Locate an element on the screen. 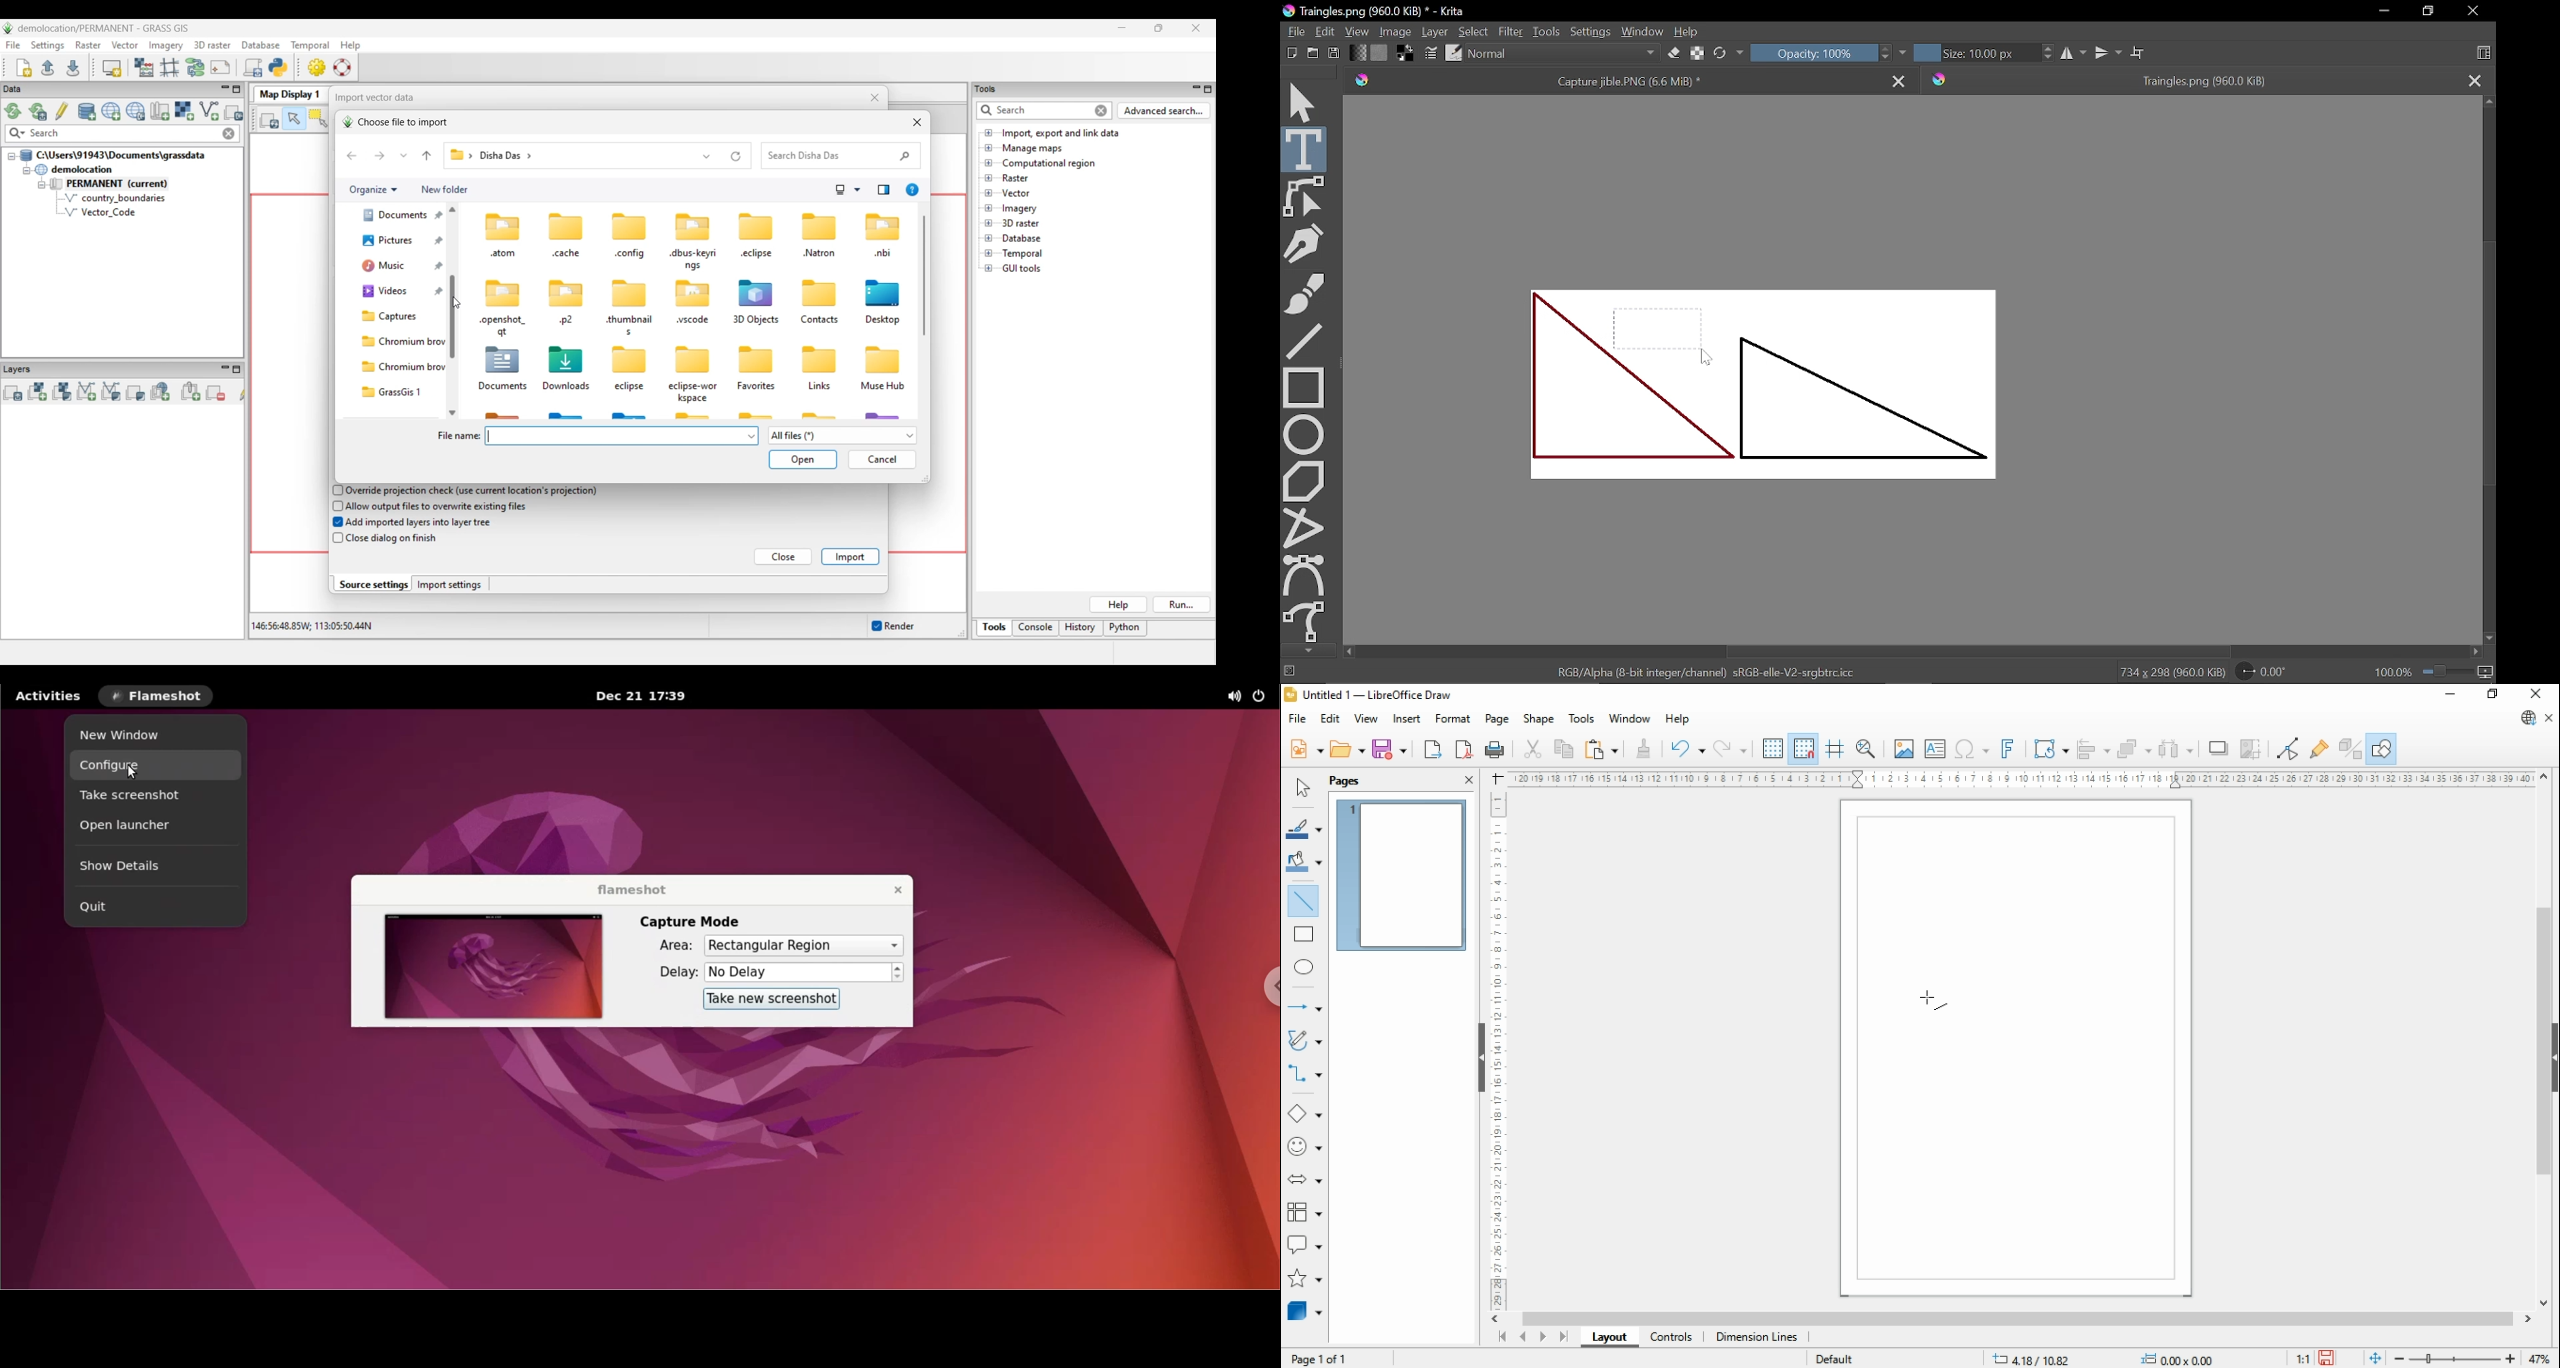 The width and height of the screenshot is (2576, 1372). Move tool is located at coordinates (1305, 101).